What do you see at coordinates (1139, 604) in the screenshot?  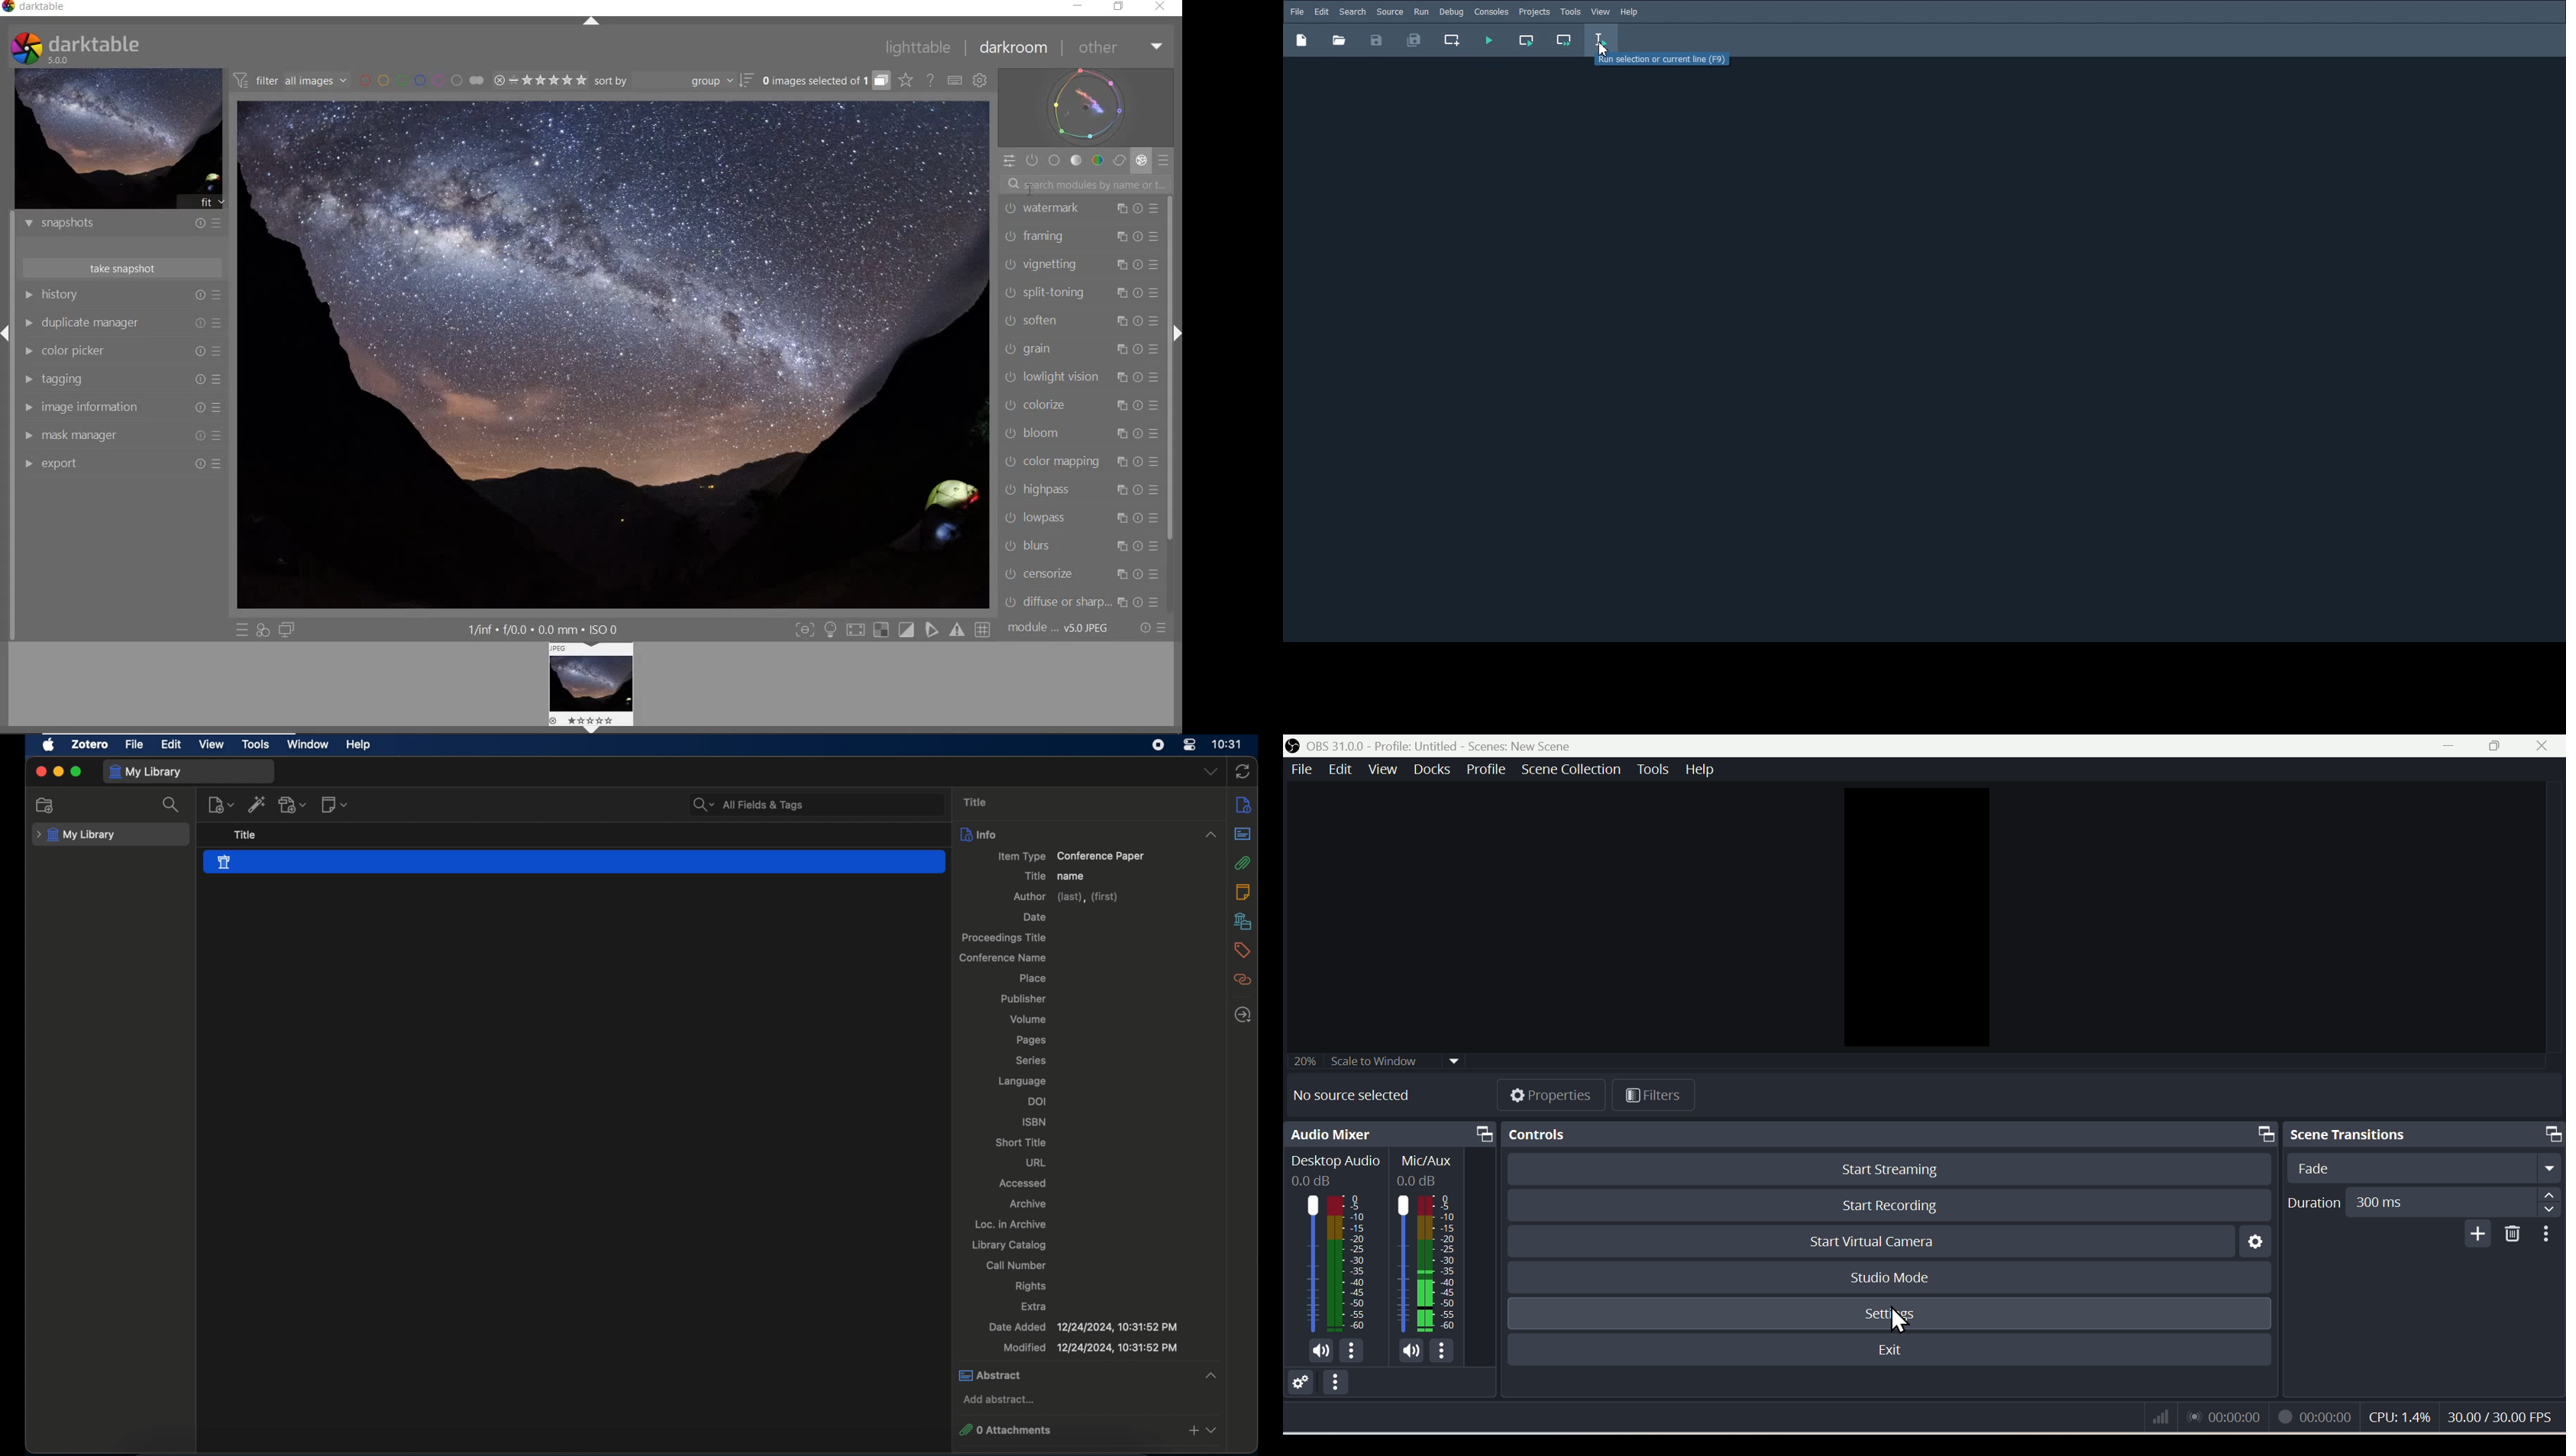 I see `reset parameters` at bounding box center [1139, 604].